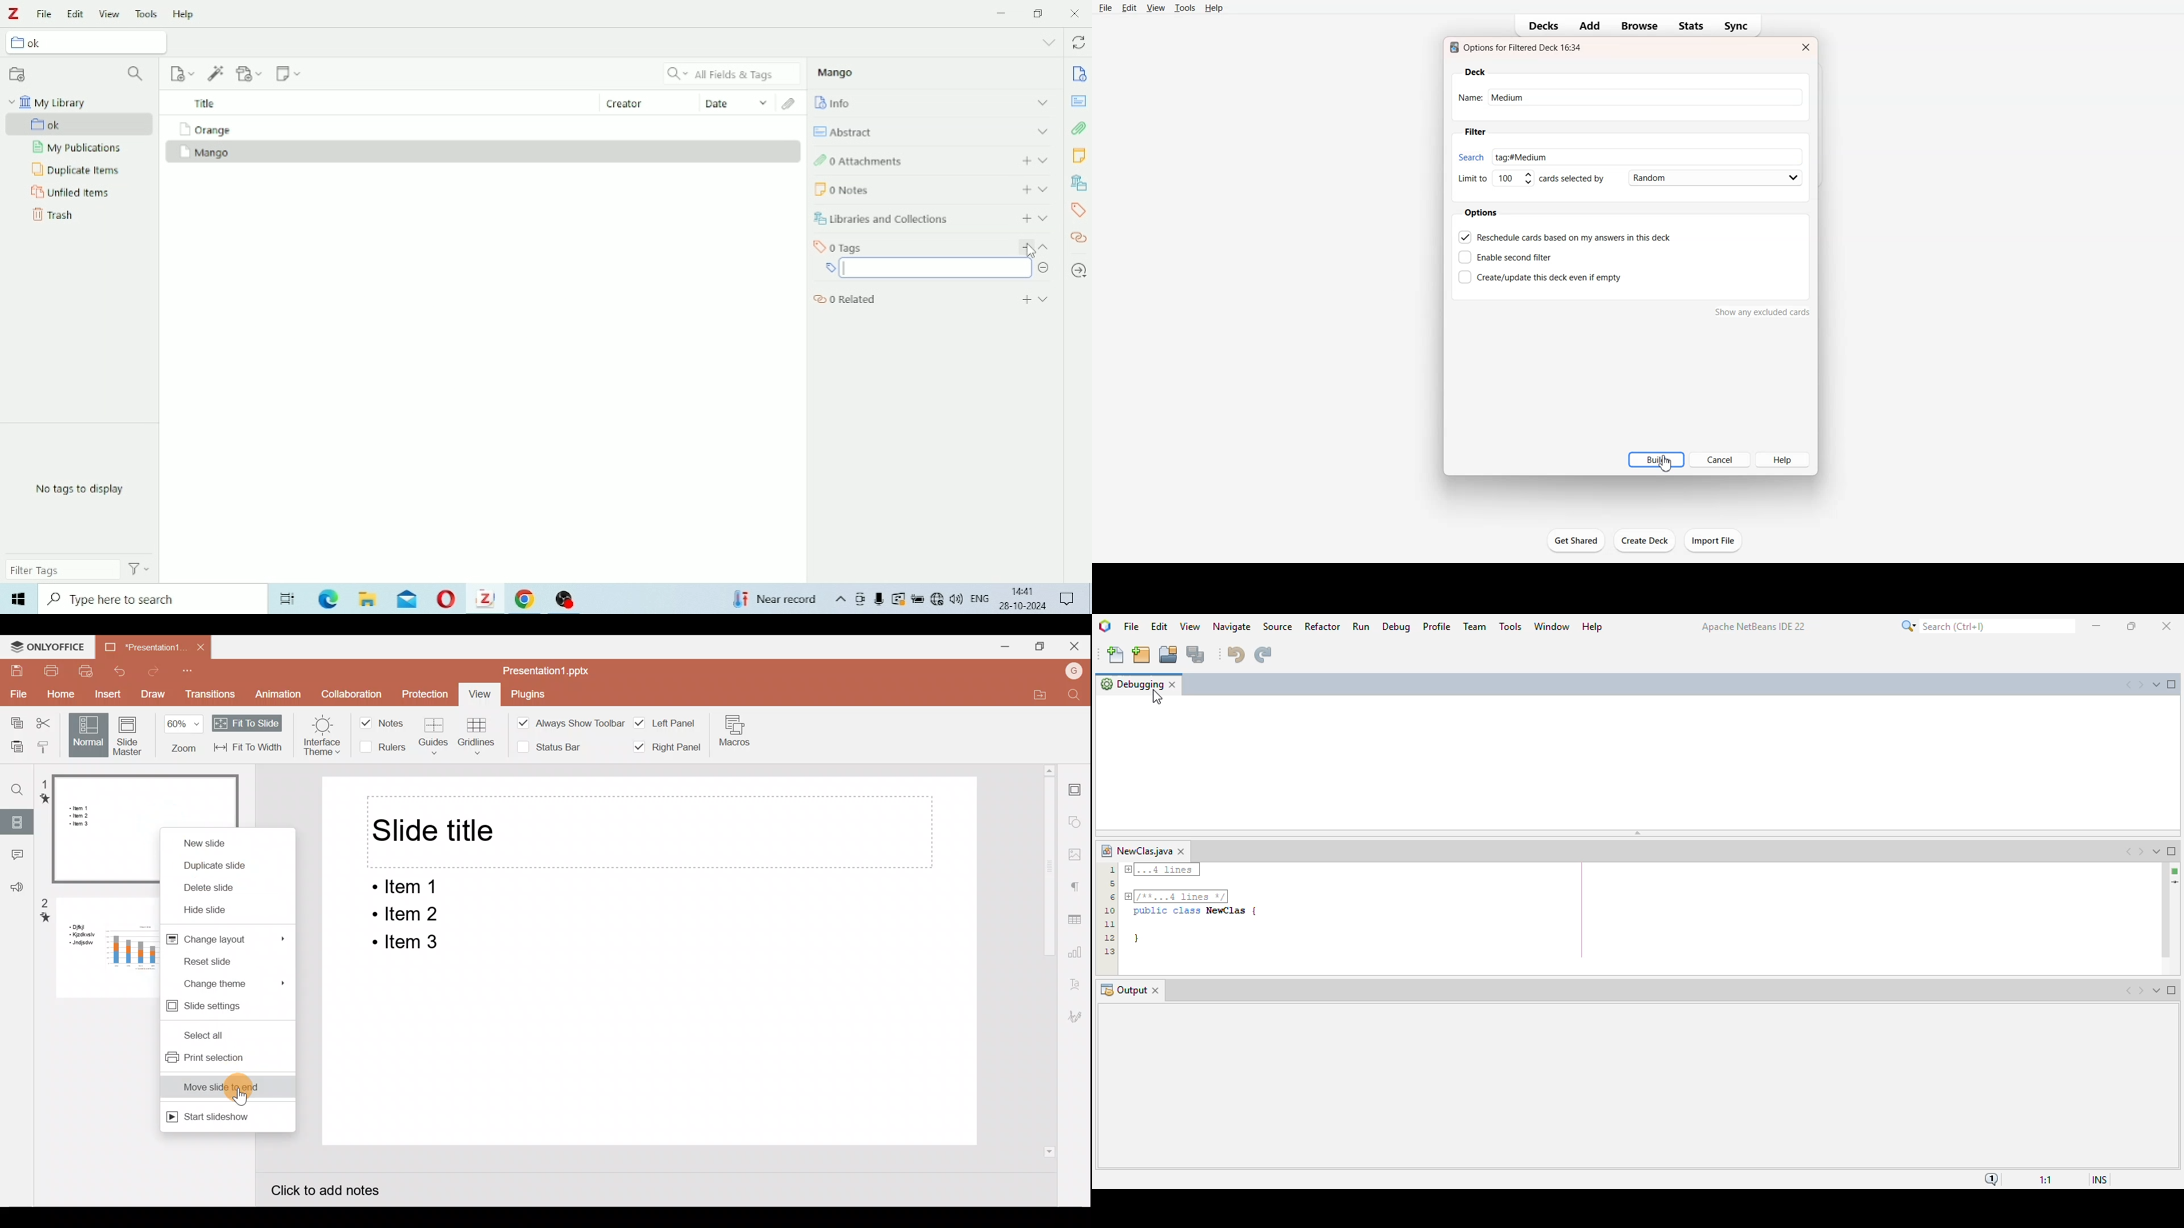  What do you see at coordinates (207, 104) in the screenshot?
I see `Title` at bounding box center [207, 104].